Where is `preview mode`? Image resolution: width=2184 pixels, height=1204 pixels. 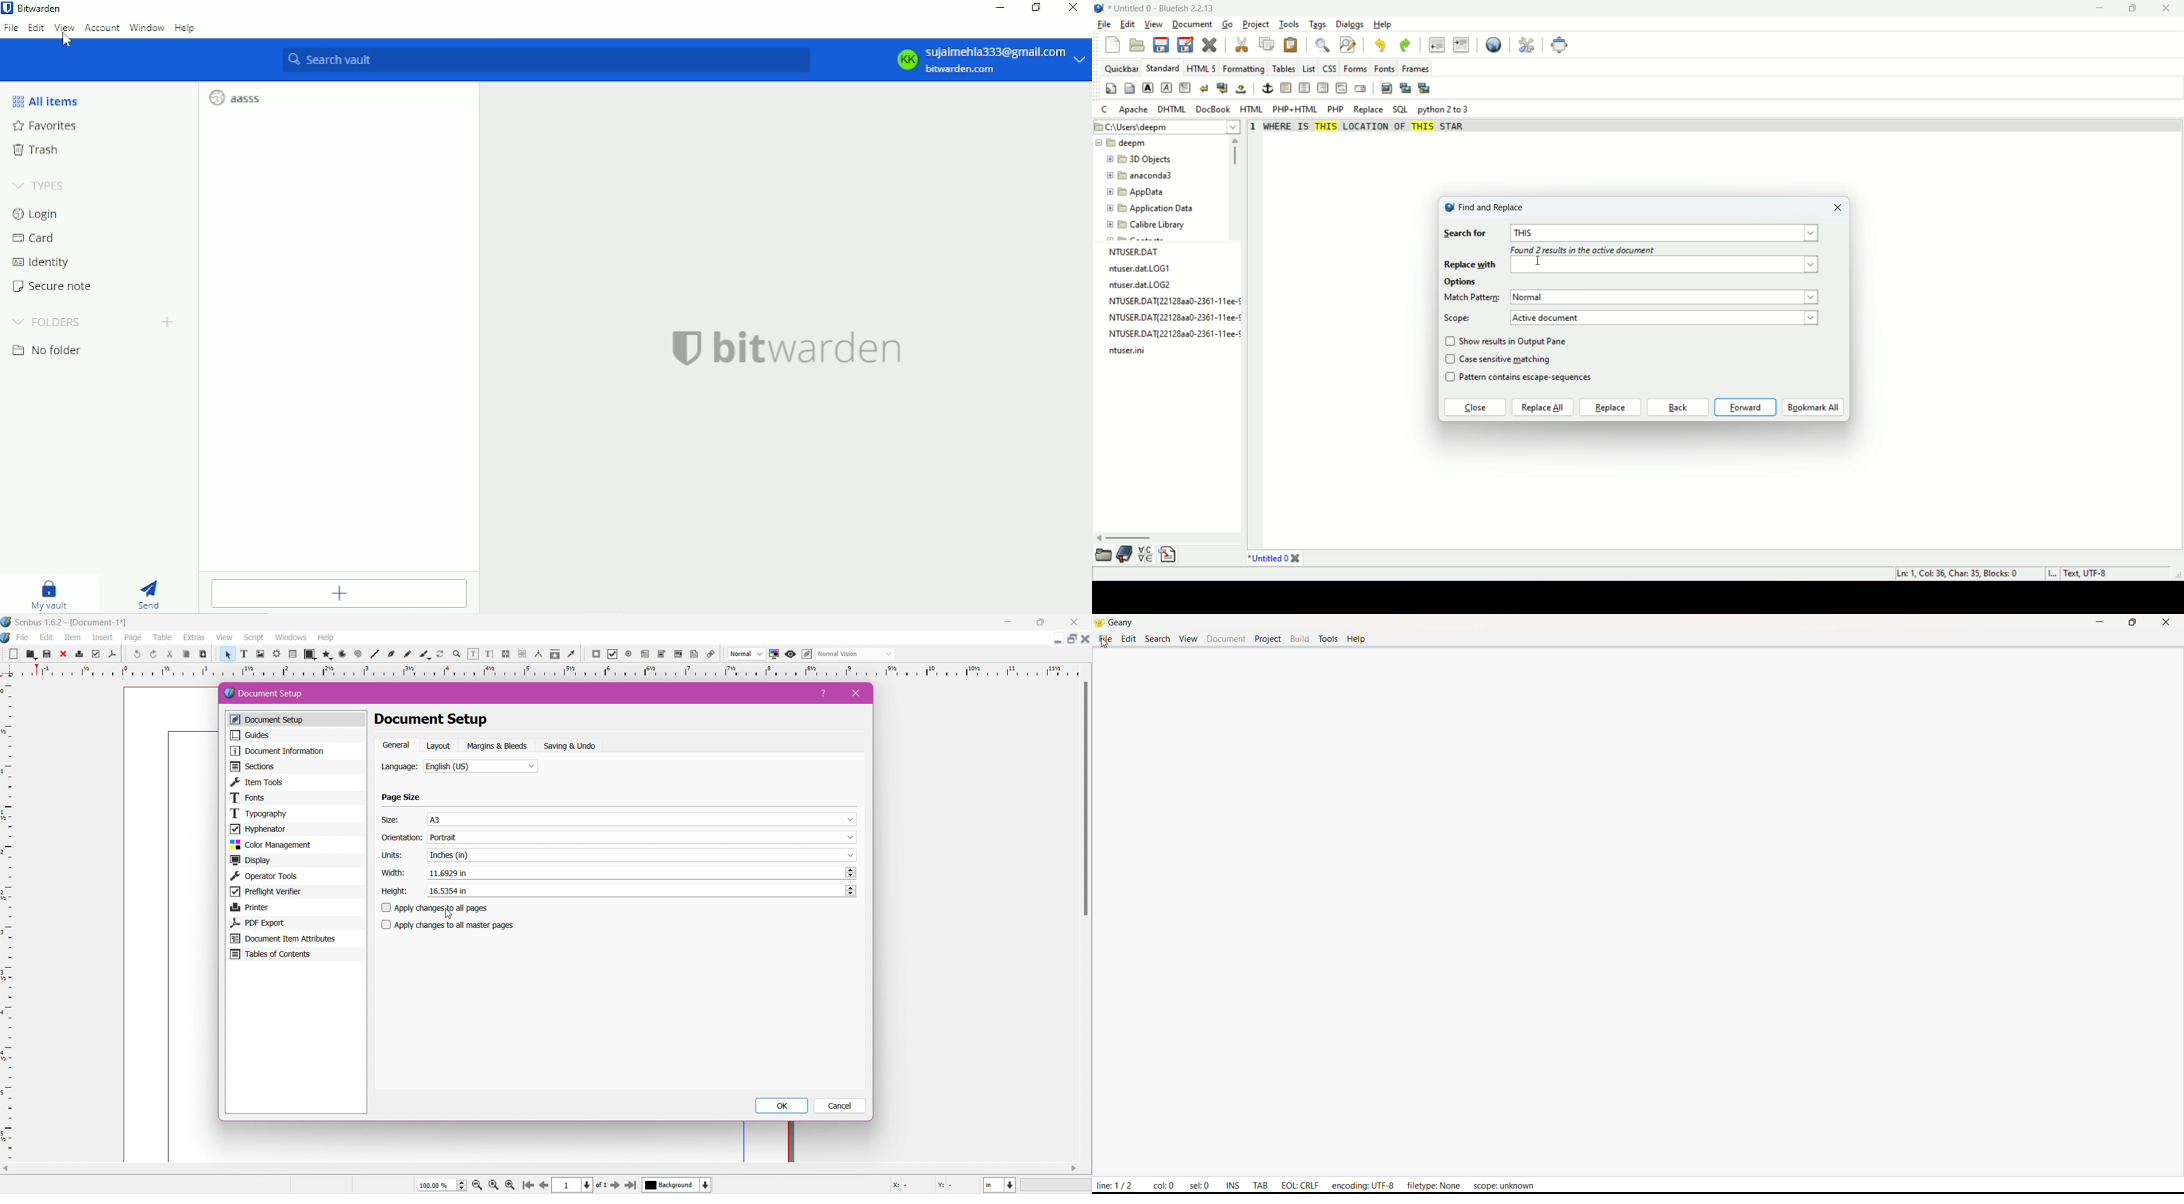 preview mode is located at coordinates (789, 654).